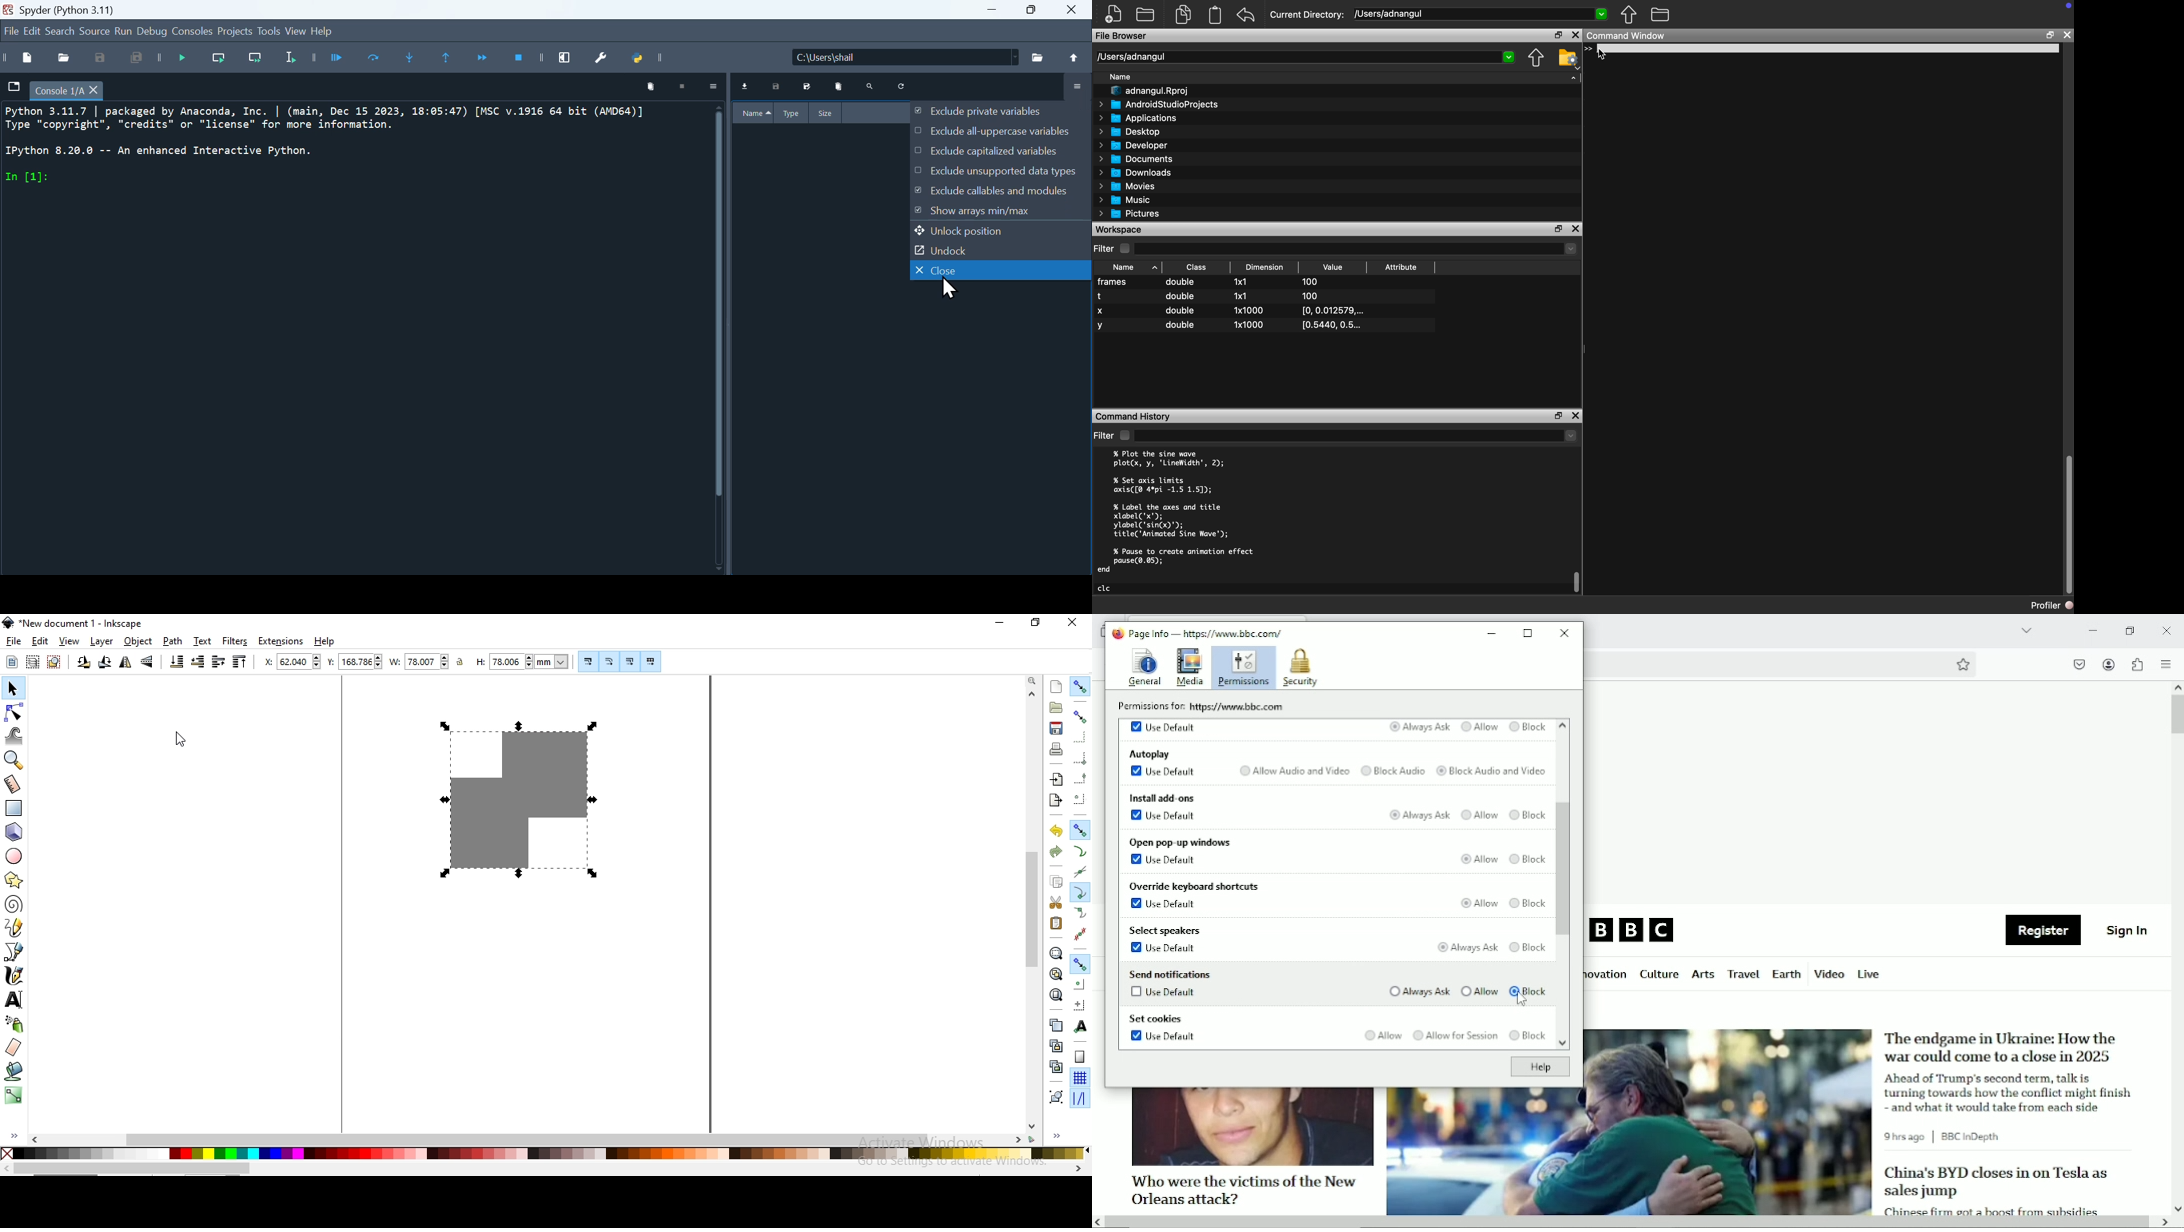 The image size is (2184, 1232). I want to click on draw calligraphic or brush strokes, so click(14, 977).